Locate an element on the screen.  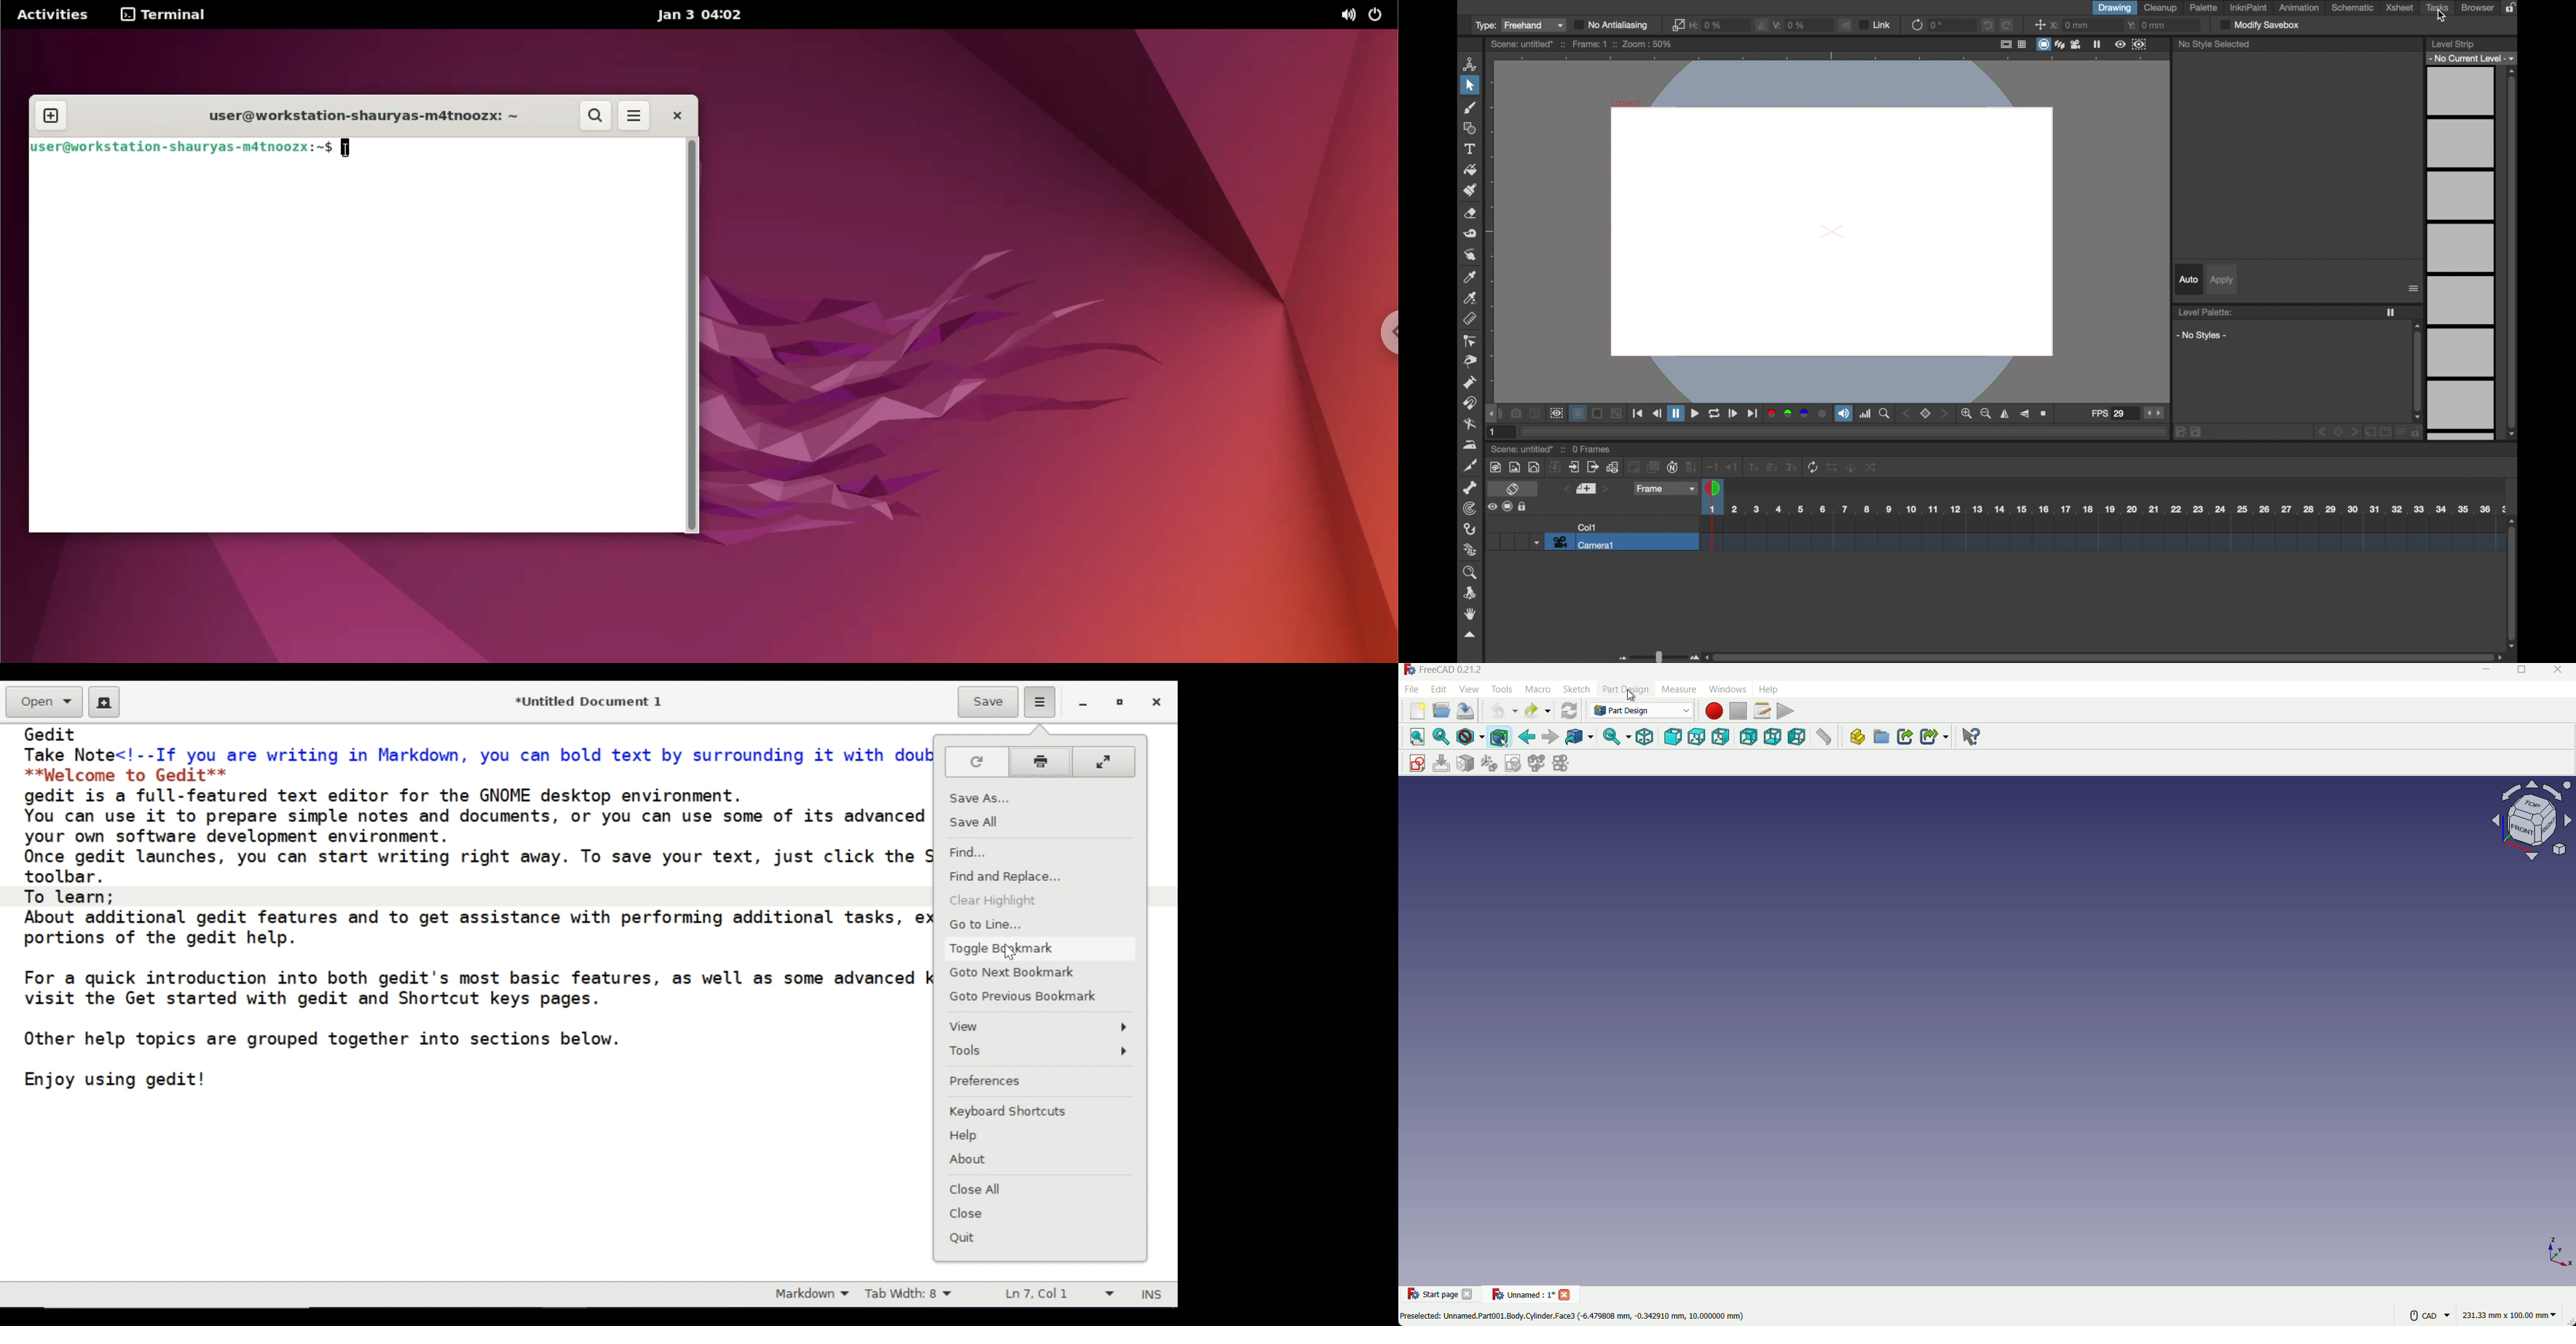
measuring unit is located at coordinates (2506, 1313).